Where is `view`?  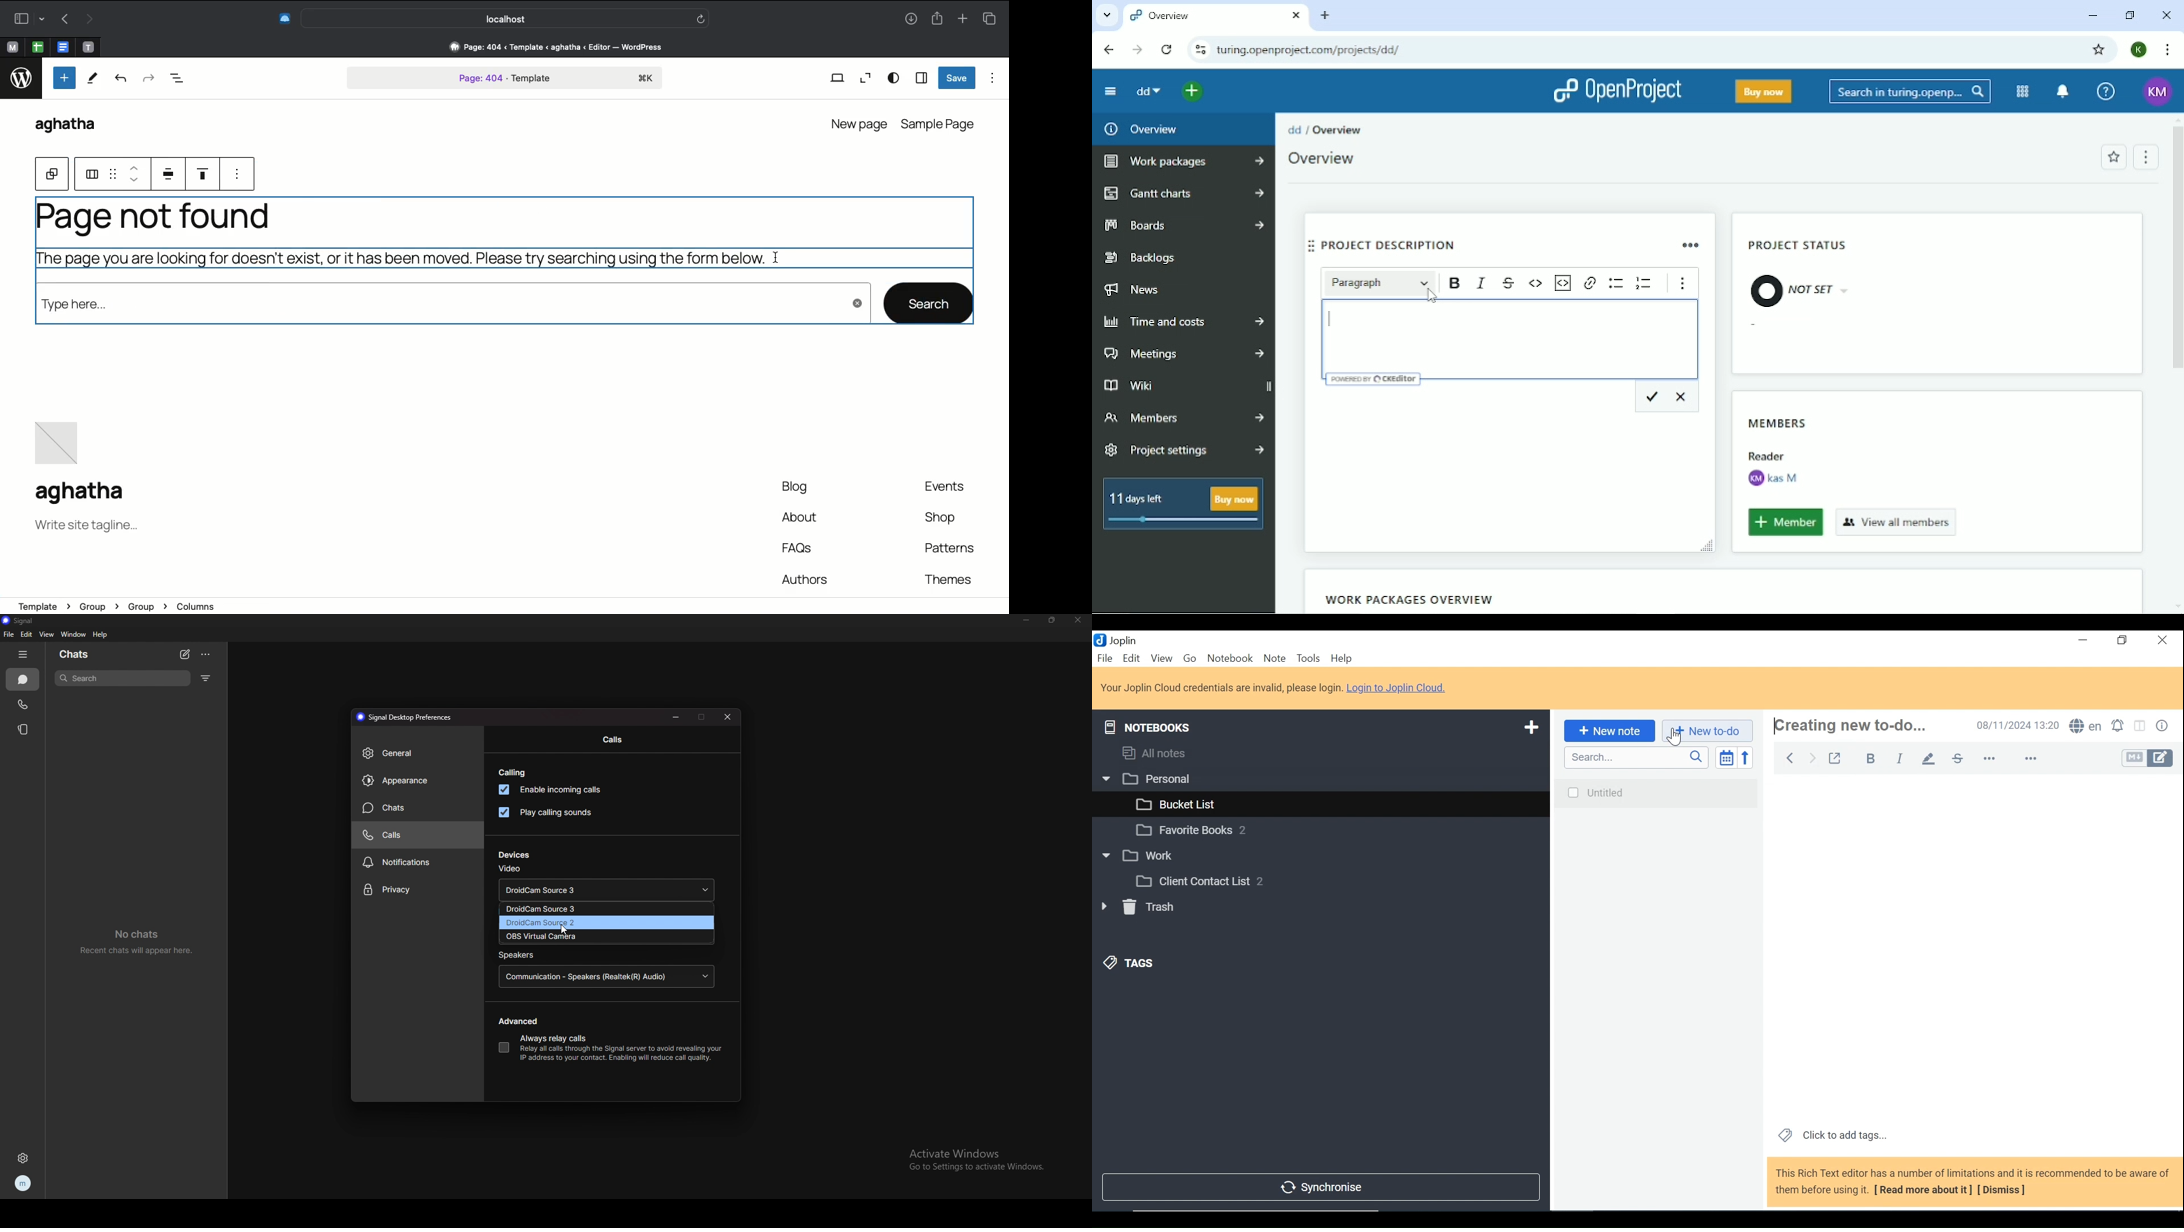 view is located at coordinates (46, 634).